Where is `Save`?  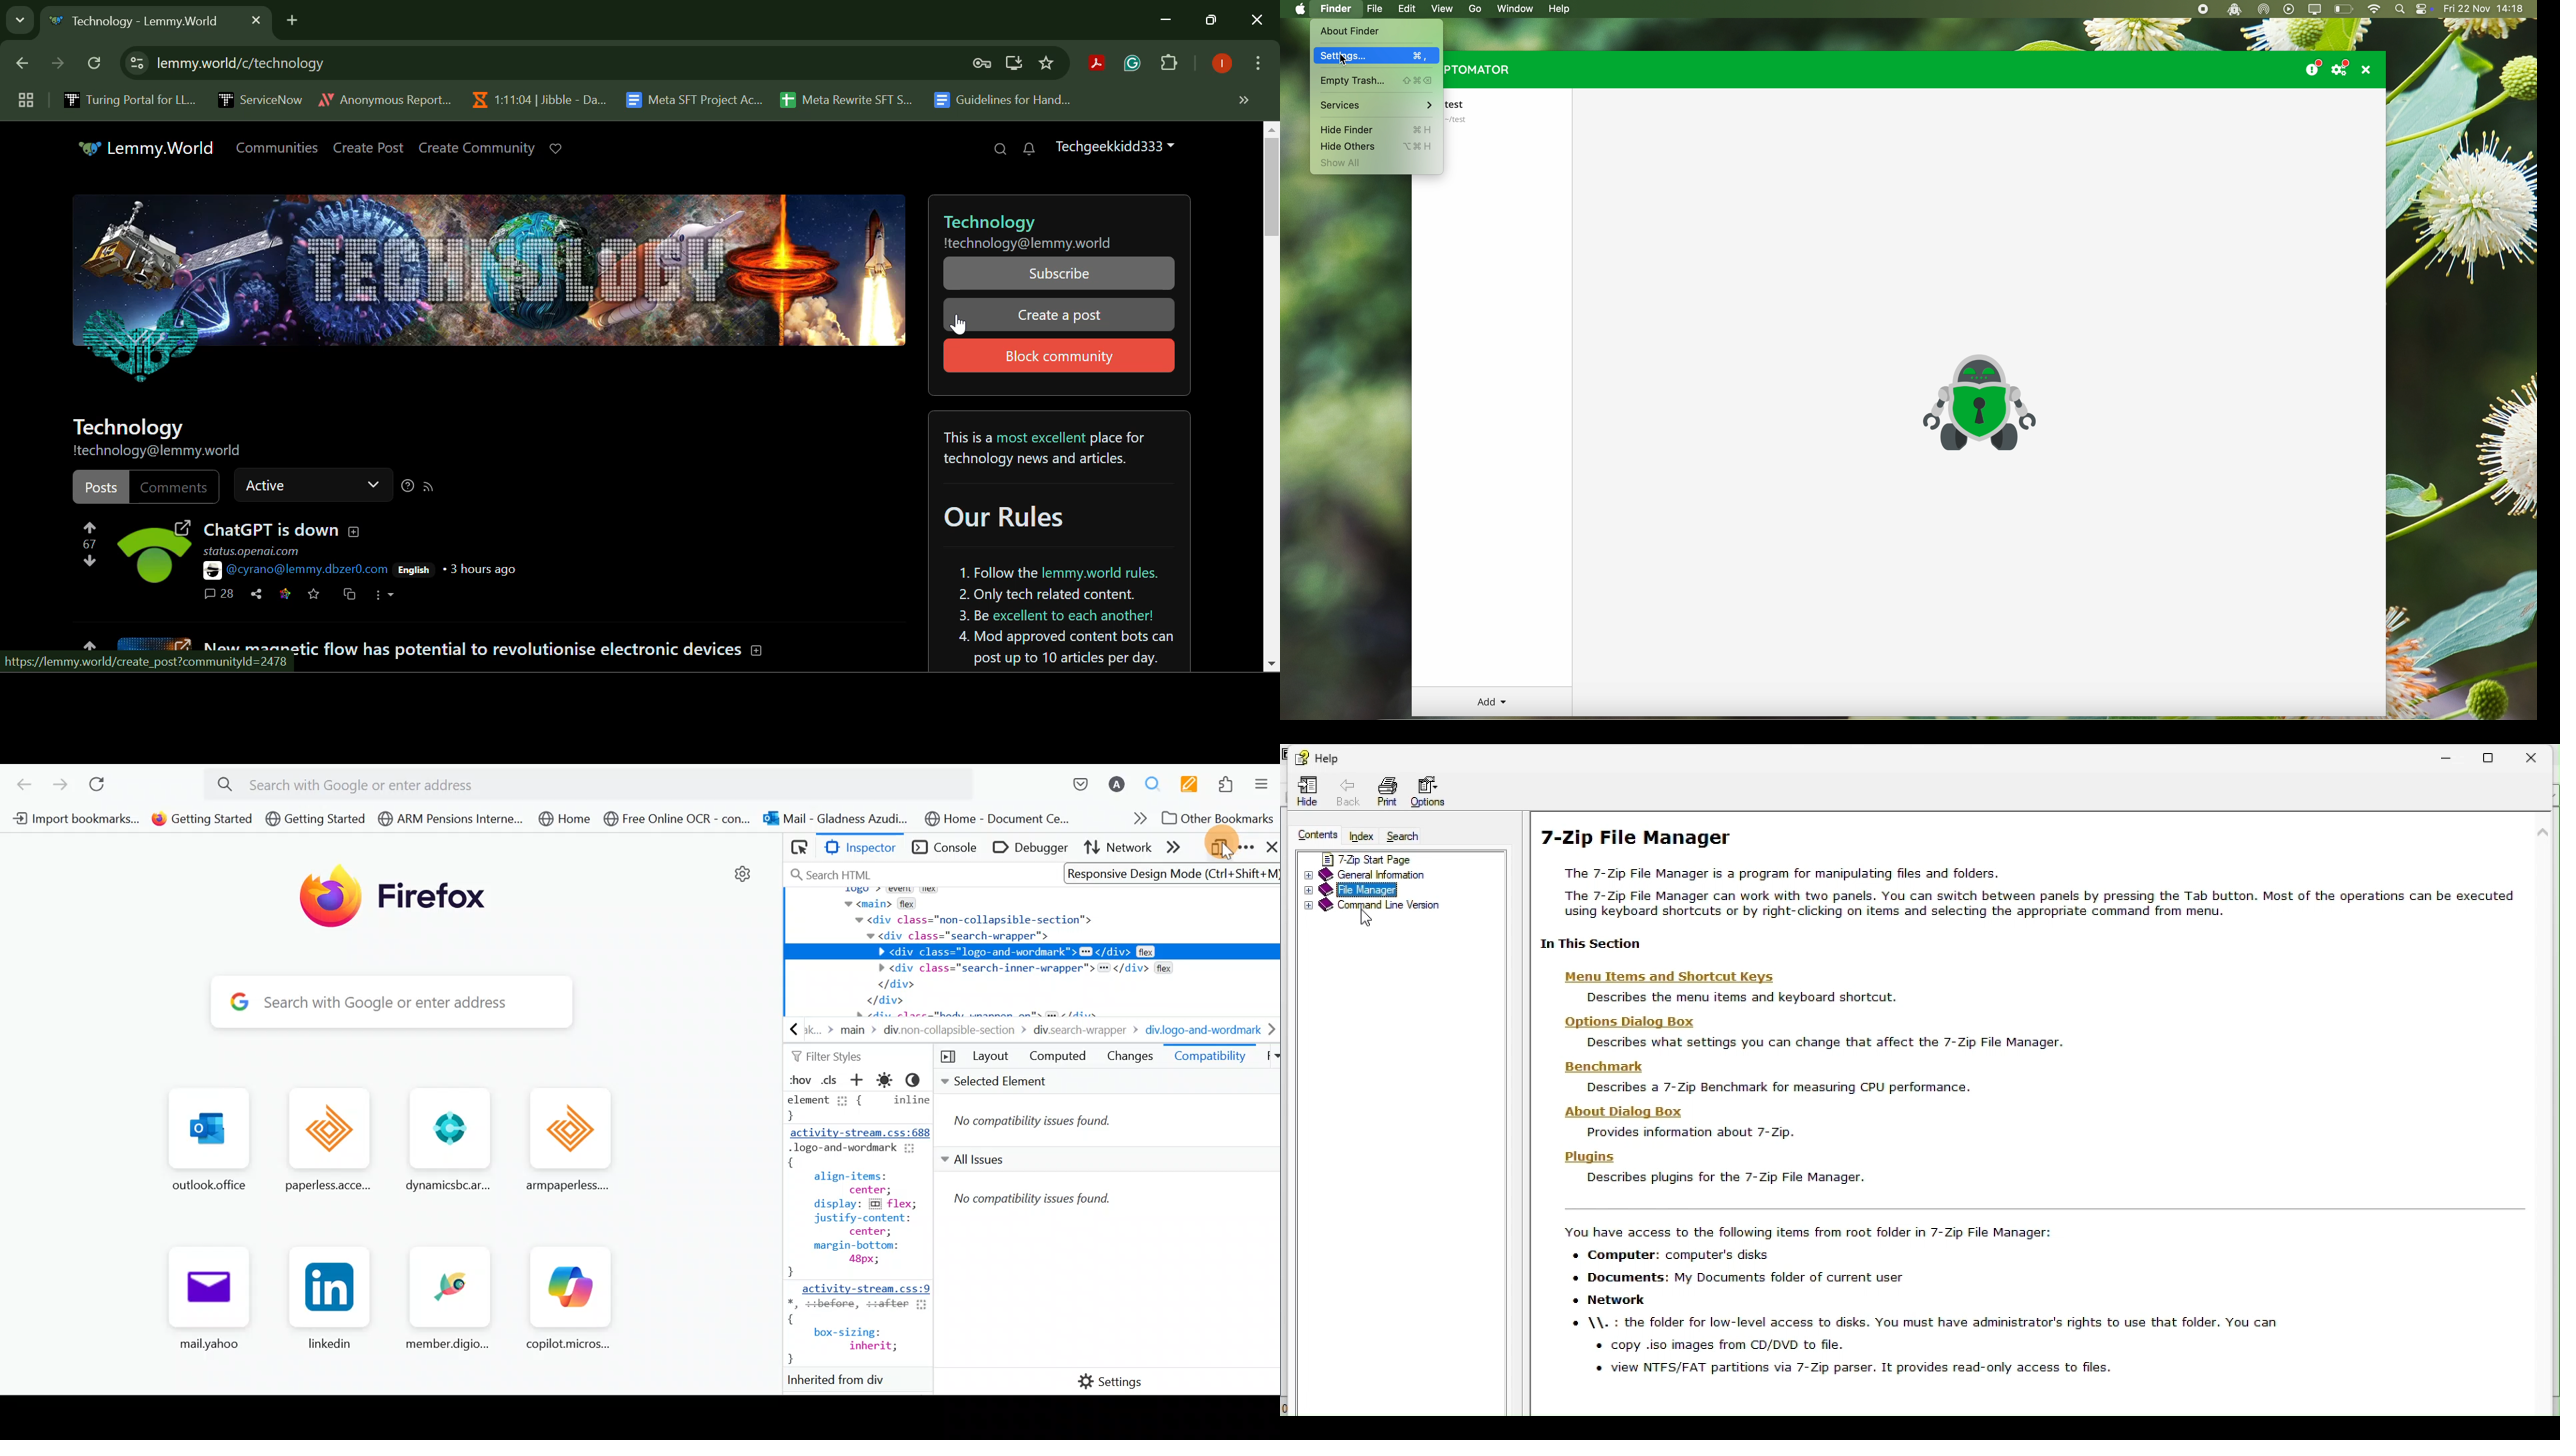
Save is located at coordinates (313, 593).